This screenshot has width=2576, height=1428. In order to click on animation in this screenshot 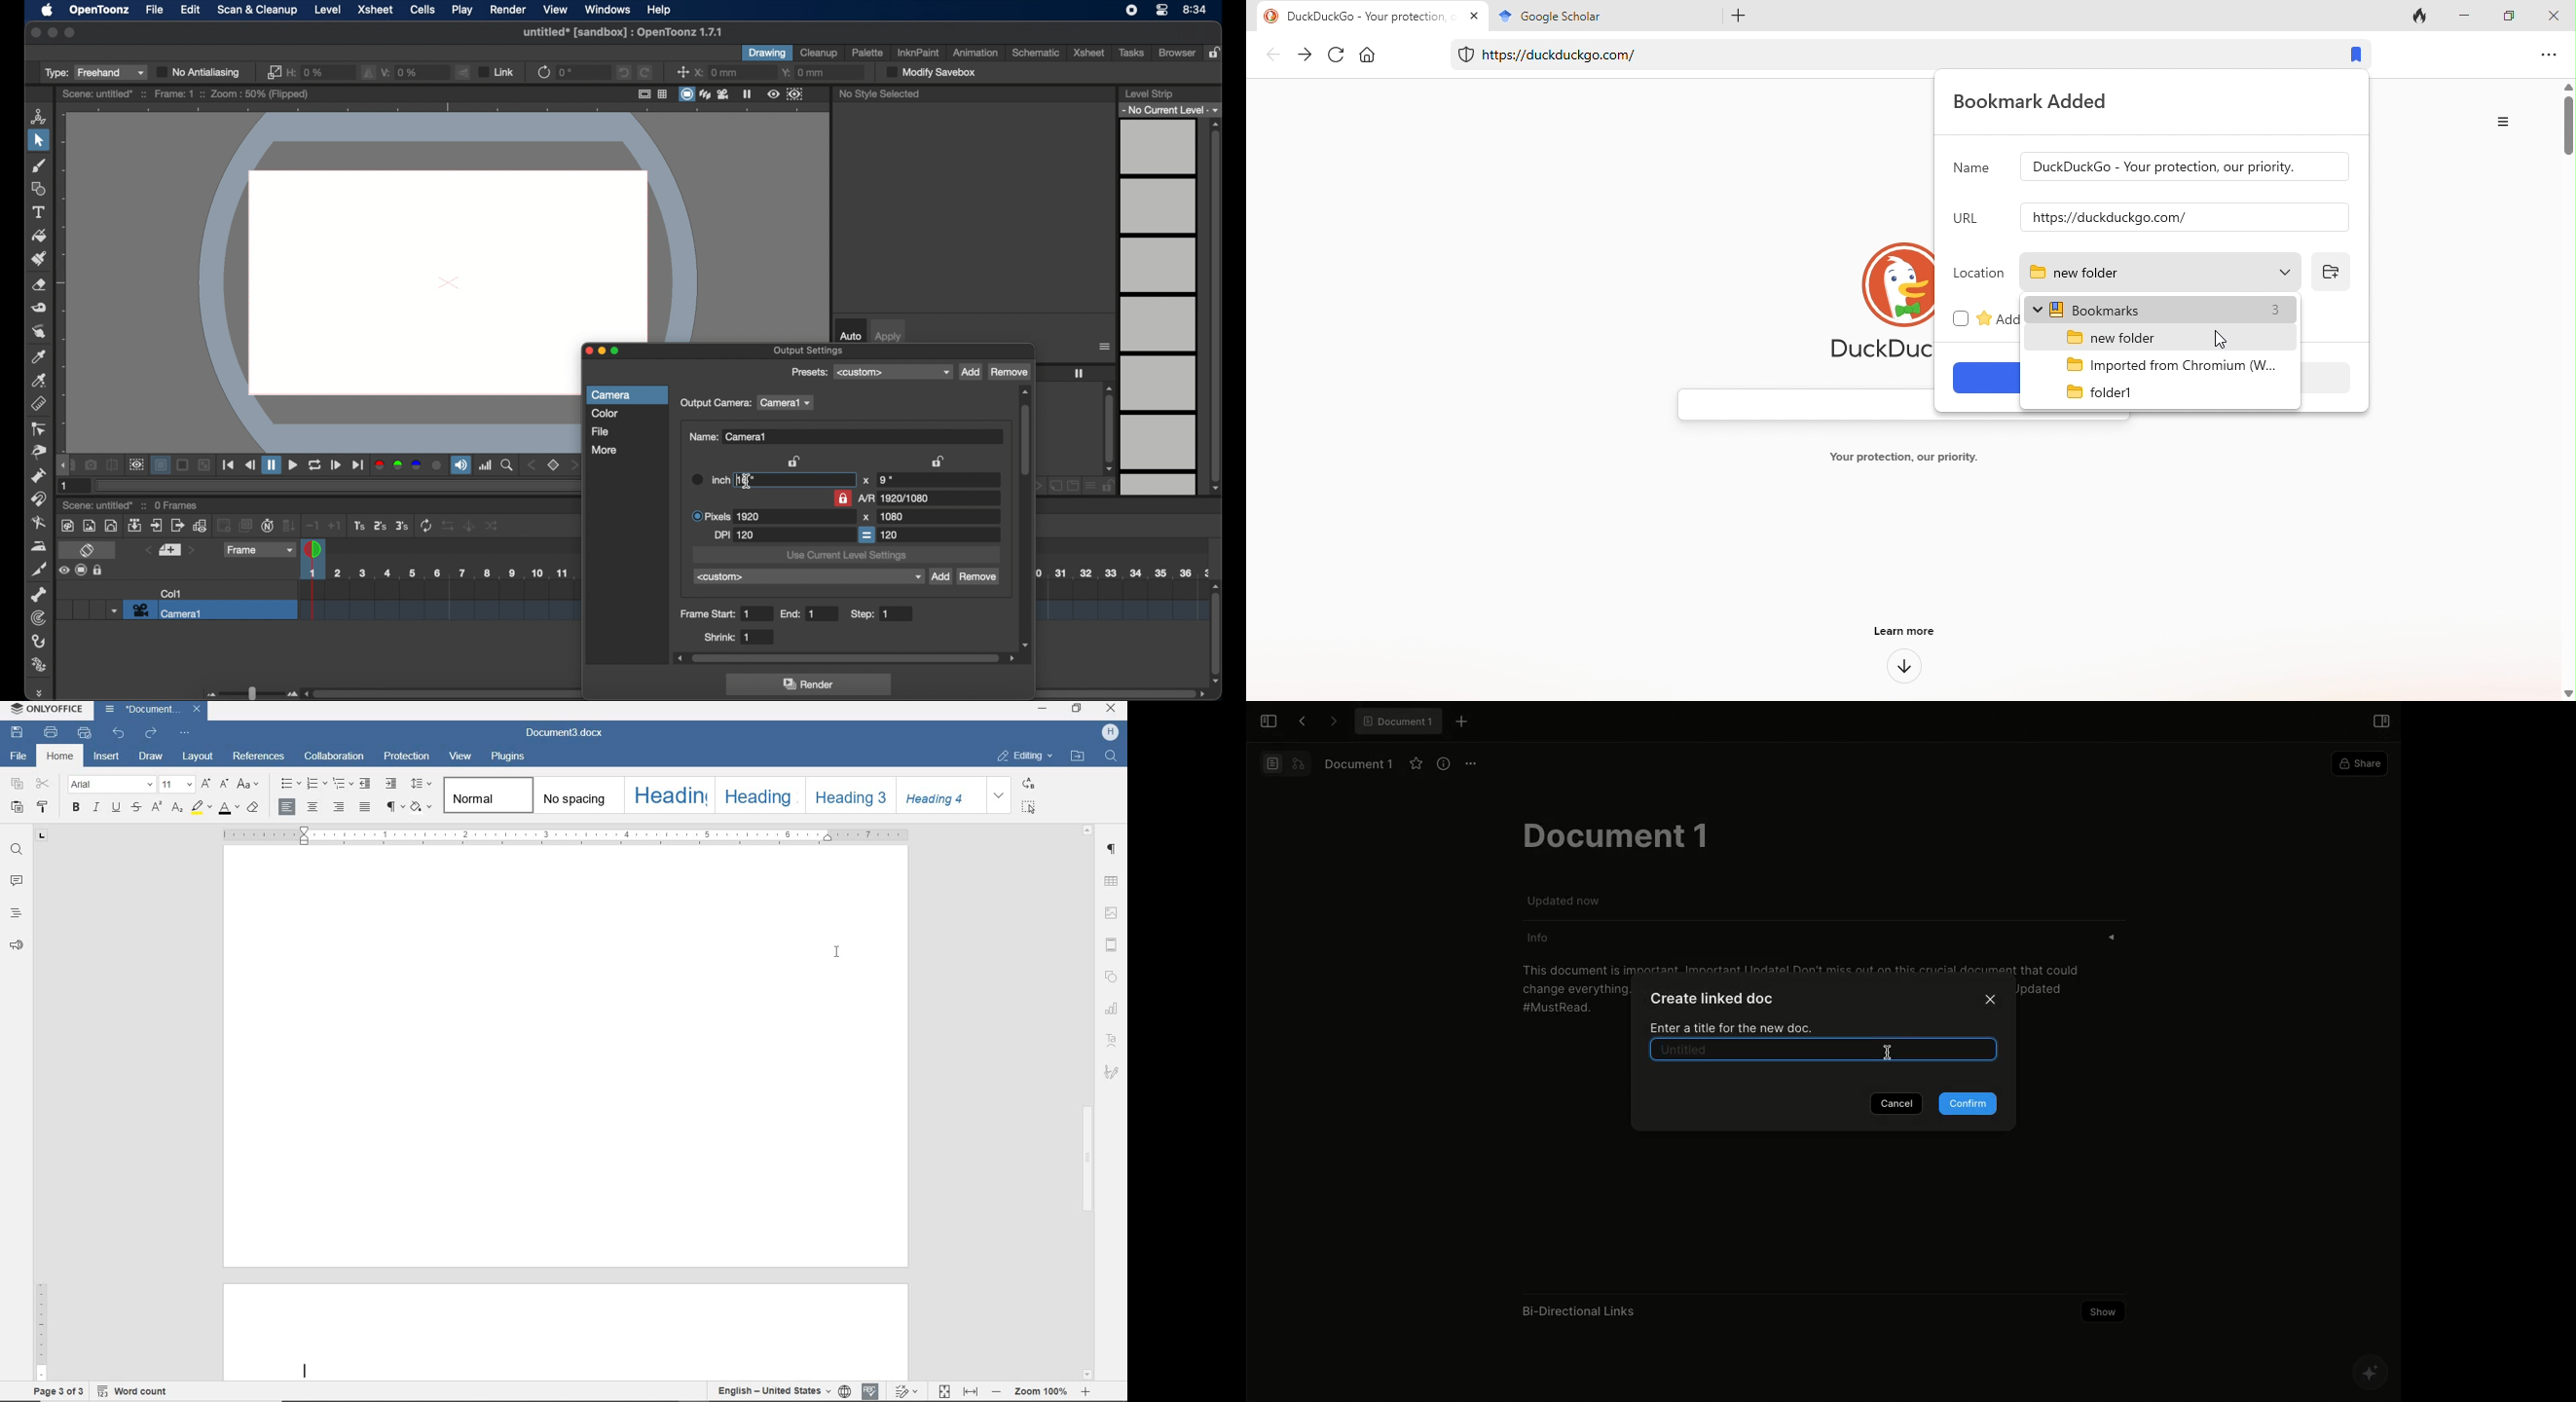, I will do `click(974, 53)`.